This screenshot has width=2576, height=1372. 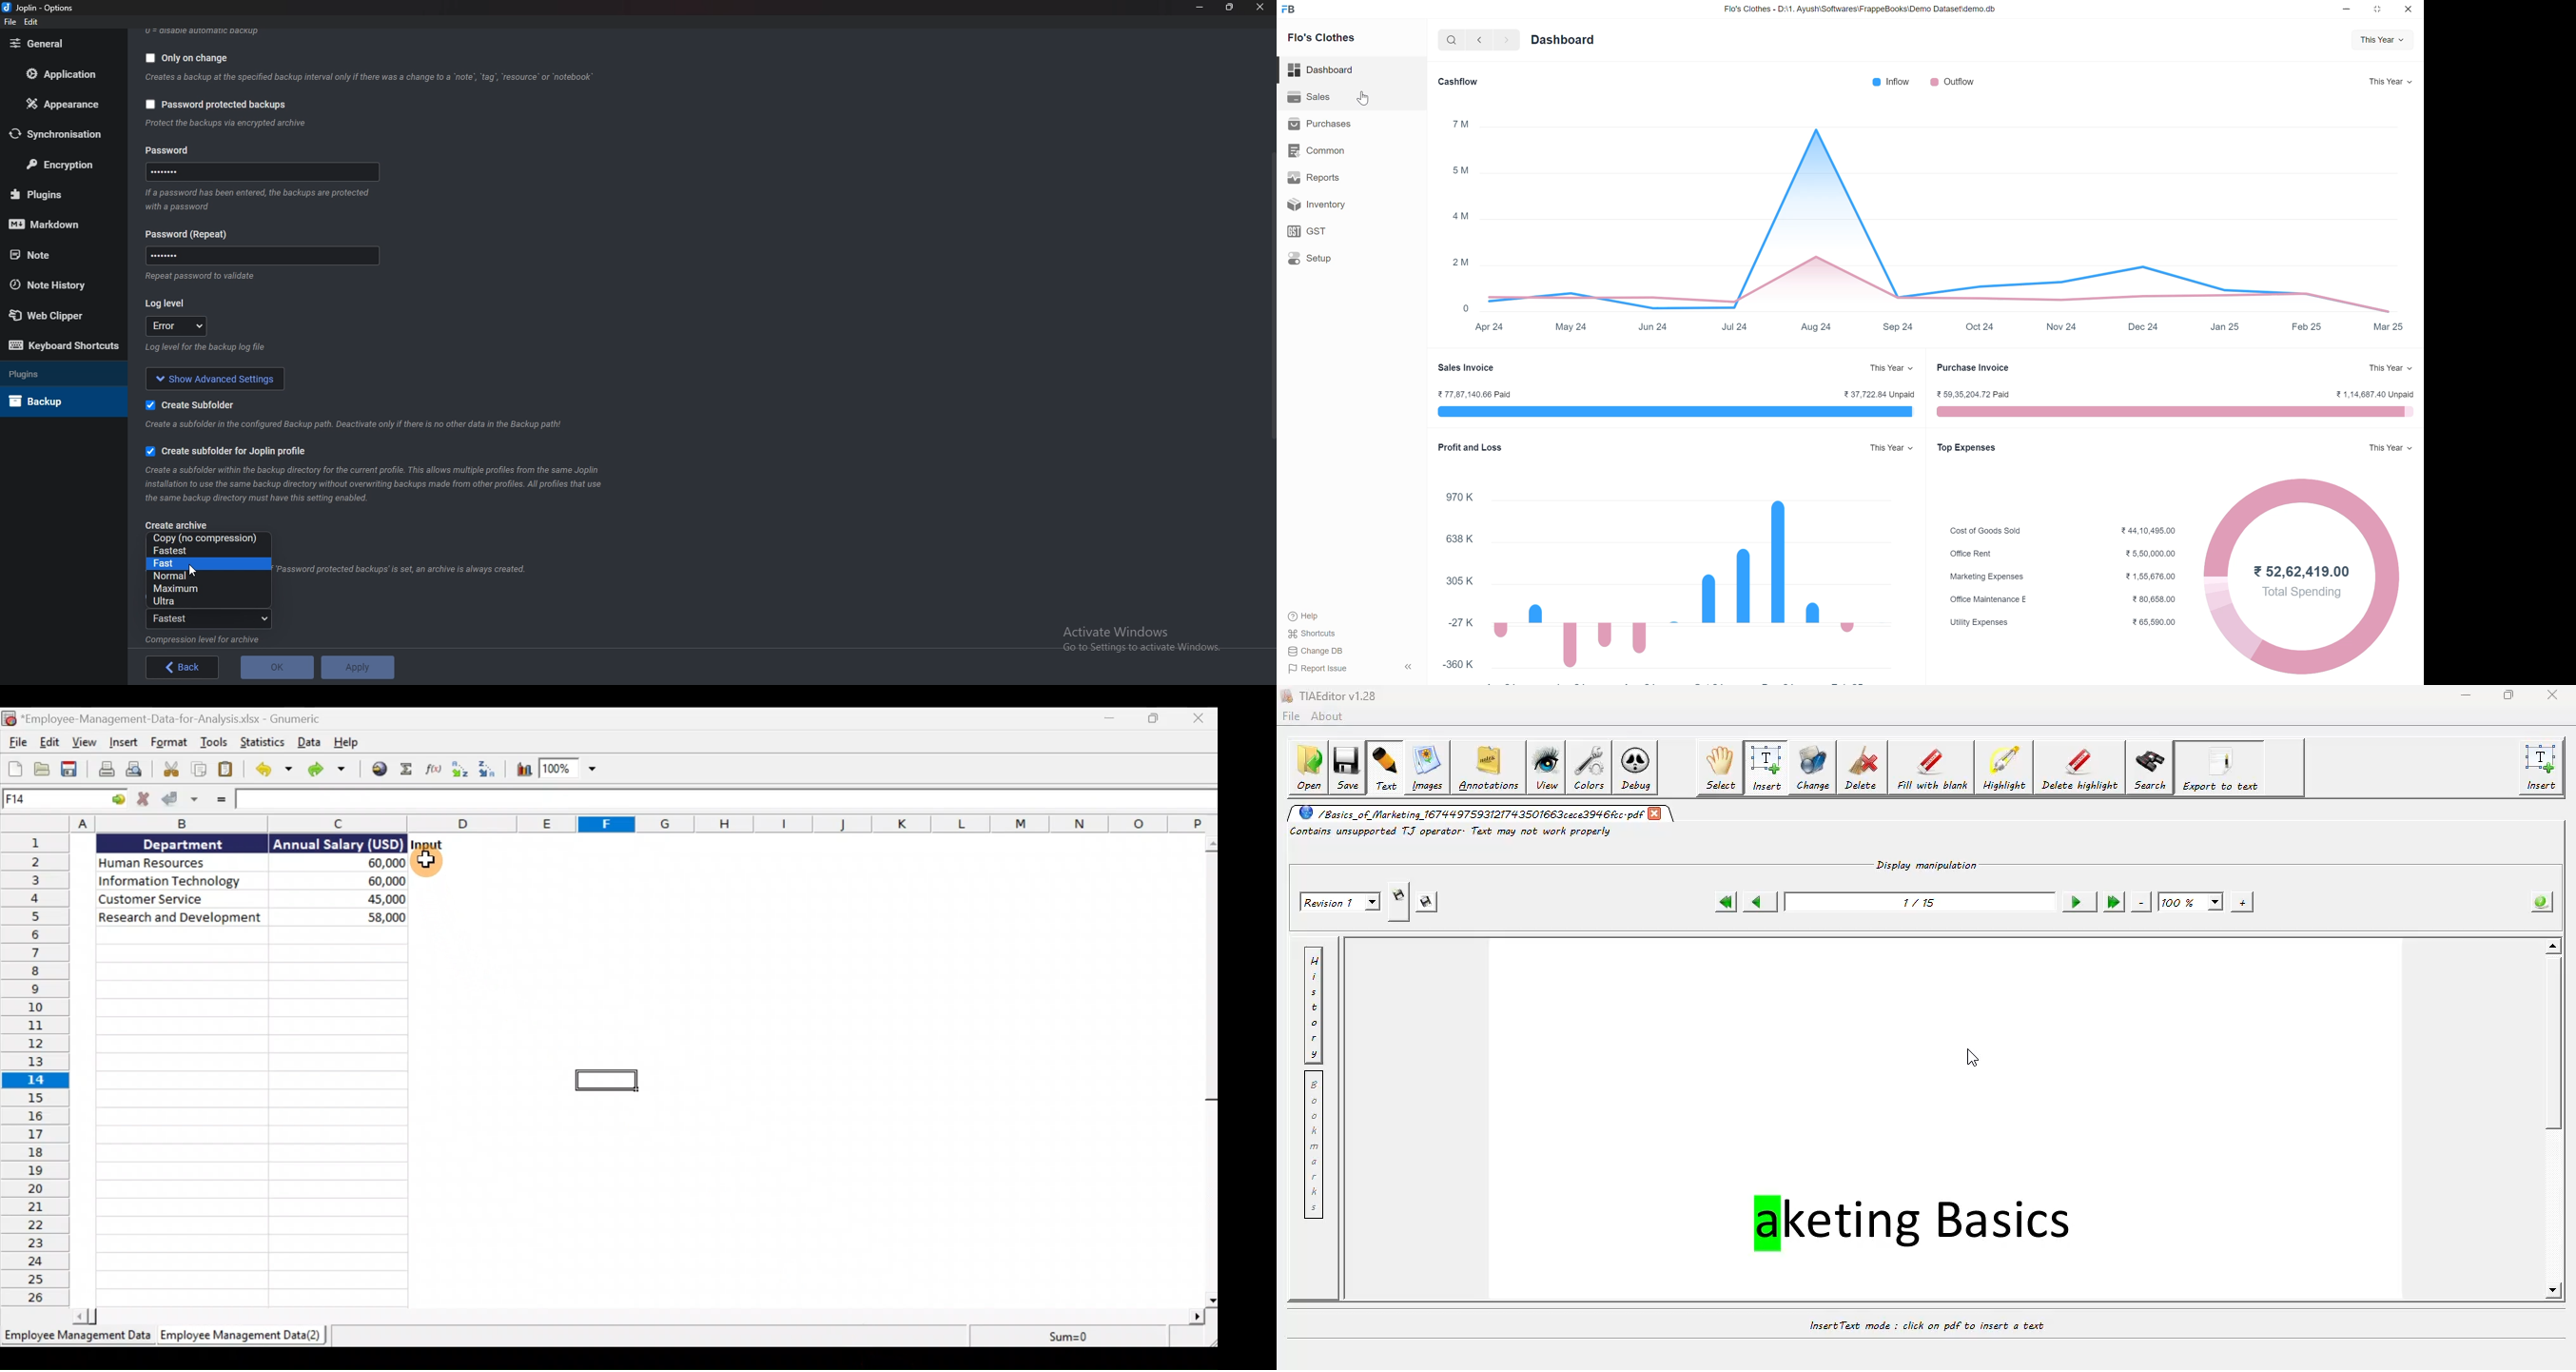 What do you see at coordinates (1990, 528) in the screenshot?
I see `Cost of Goods Sold` at bounding box center [1990, 528].